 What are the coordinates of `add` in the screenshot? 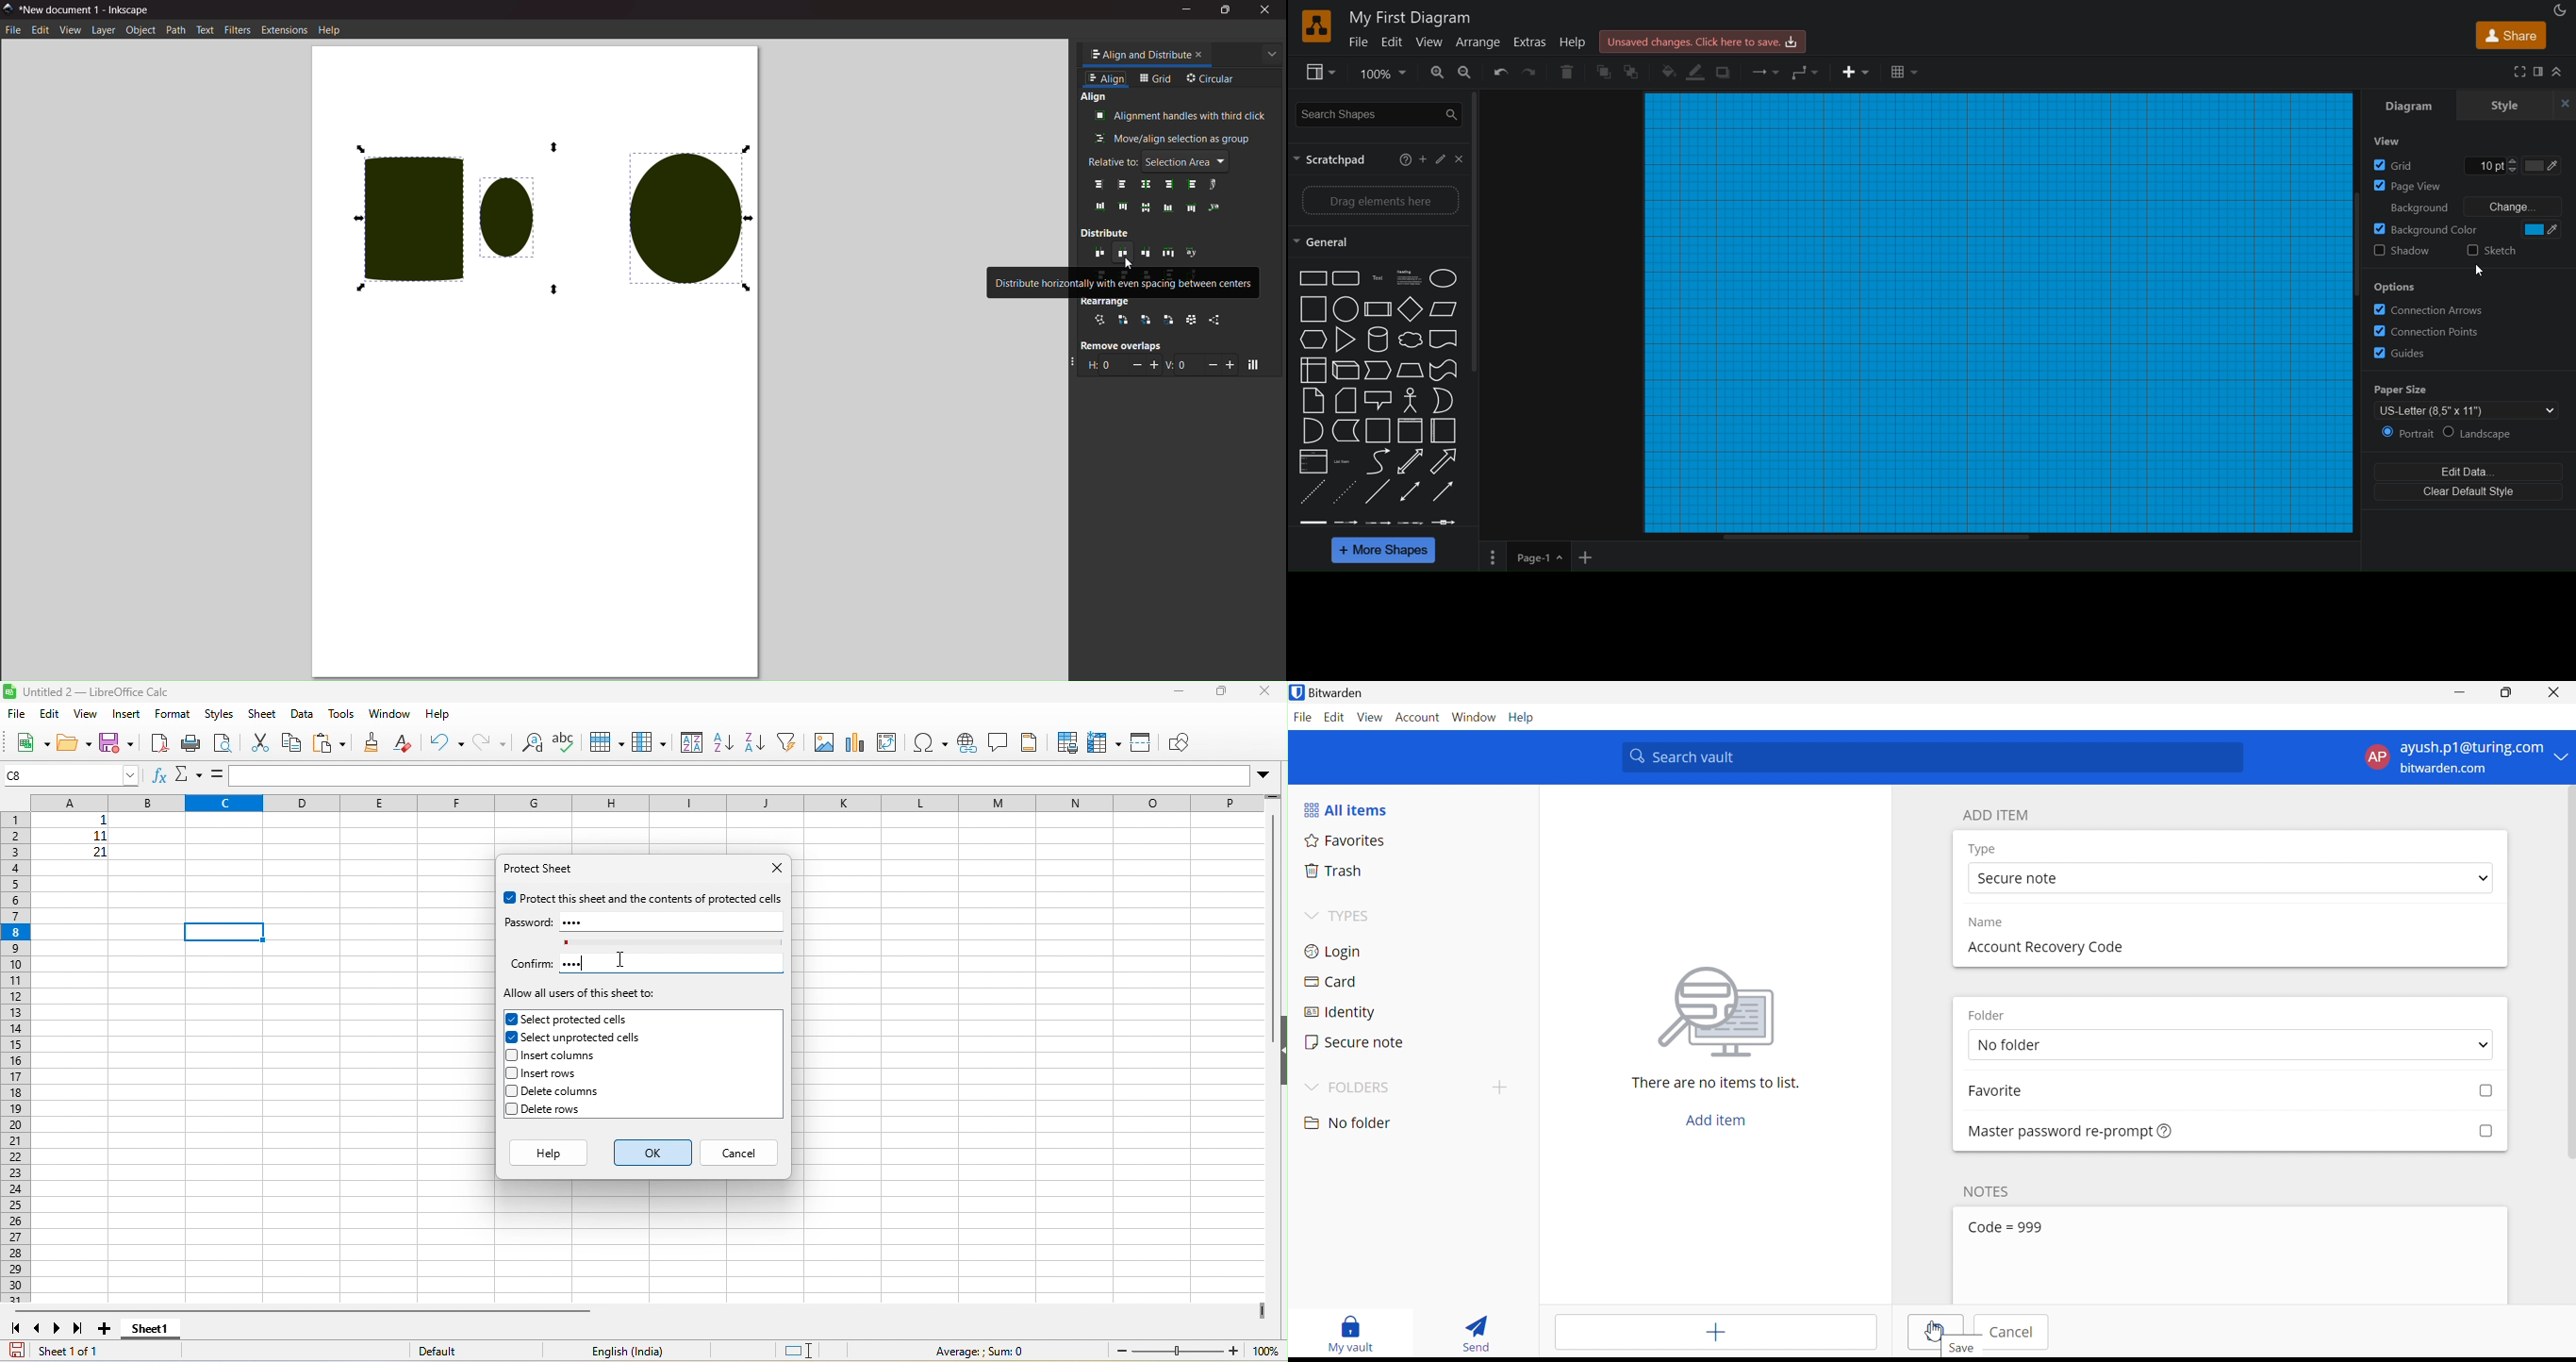 It's located at (1424, 161).